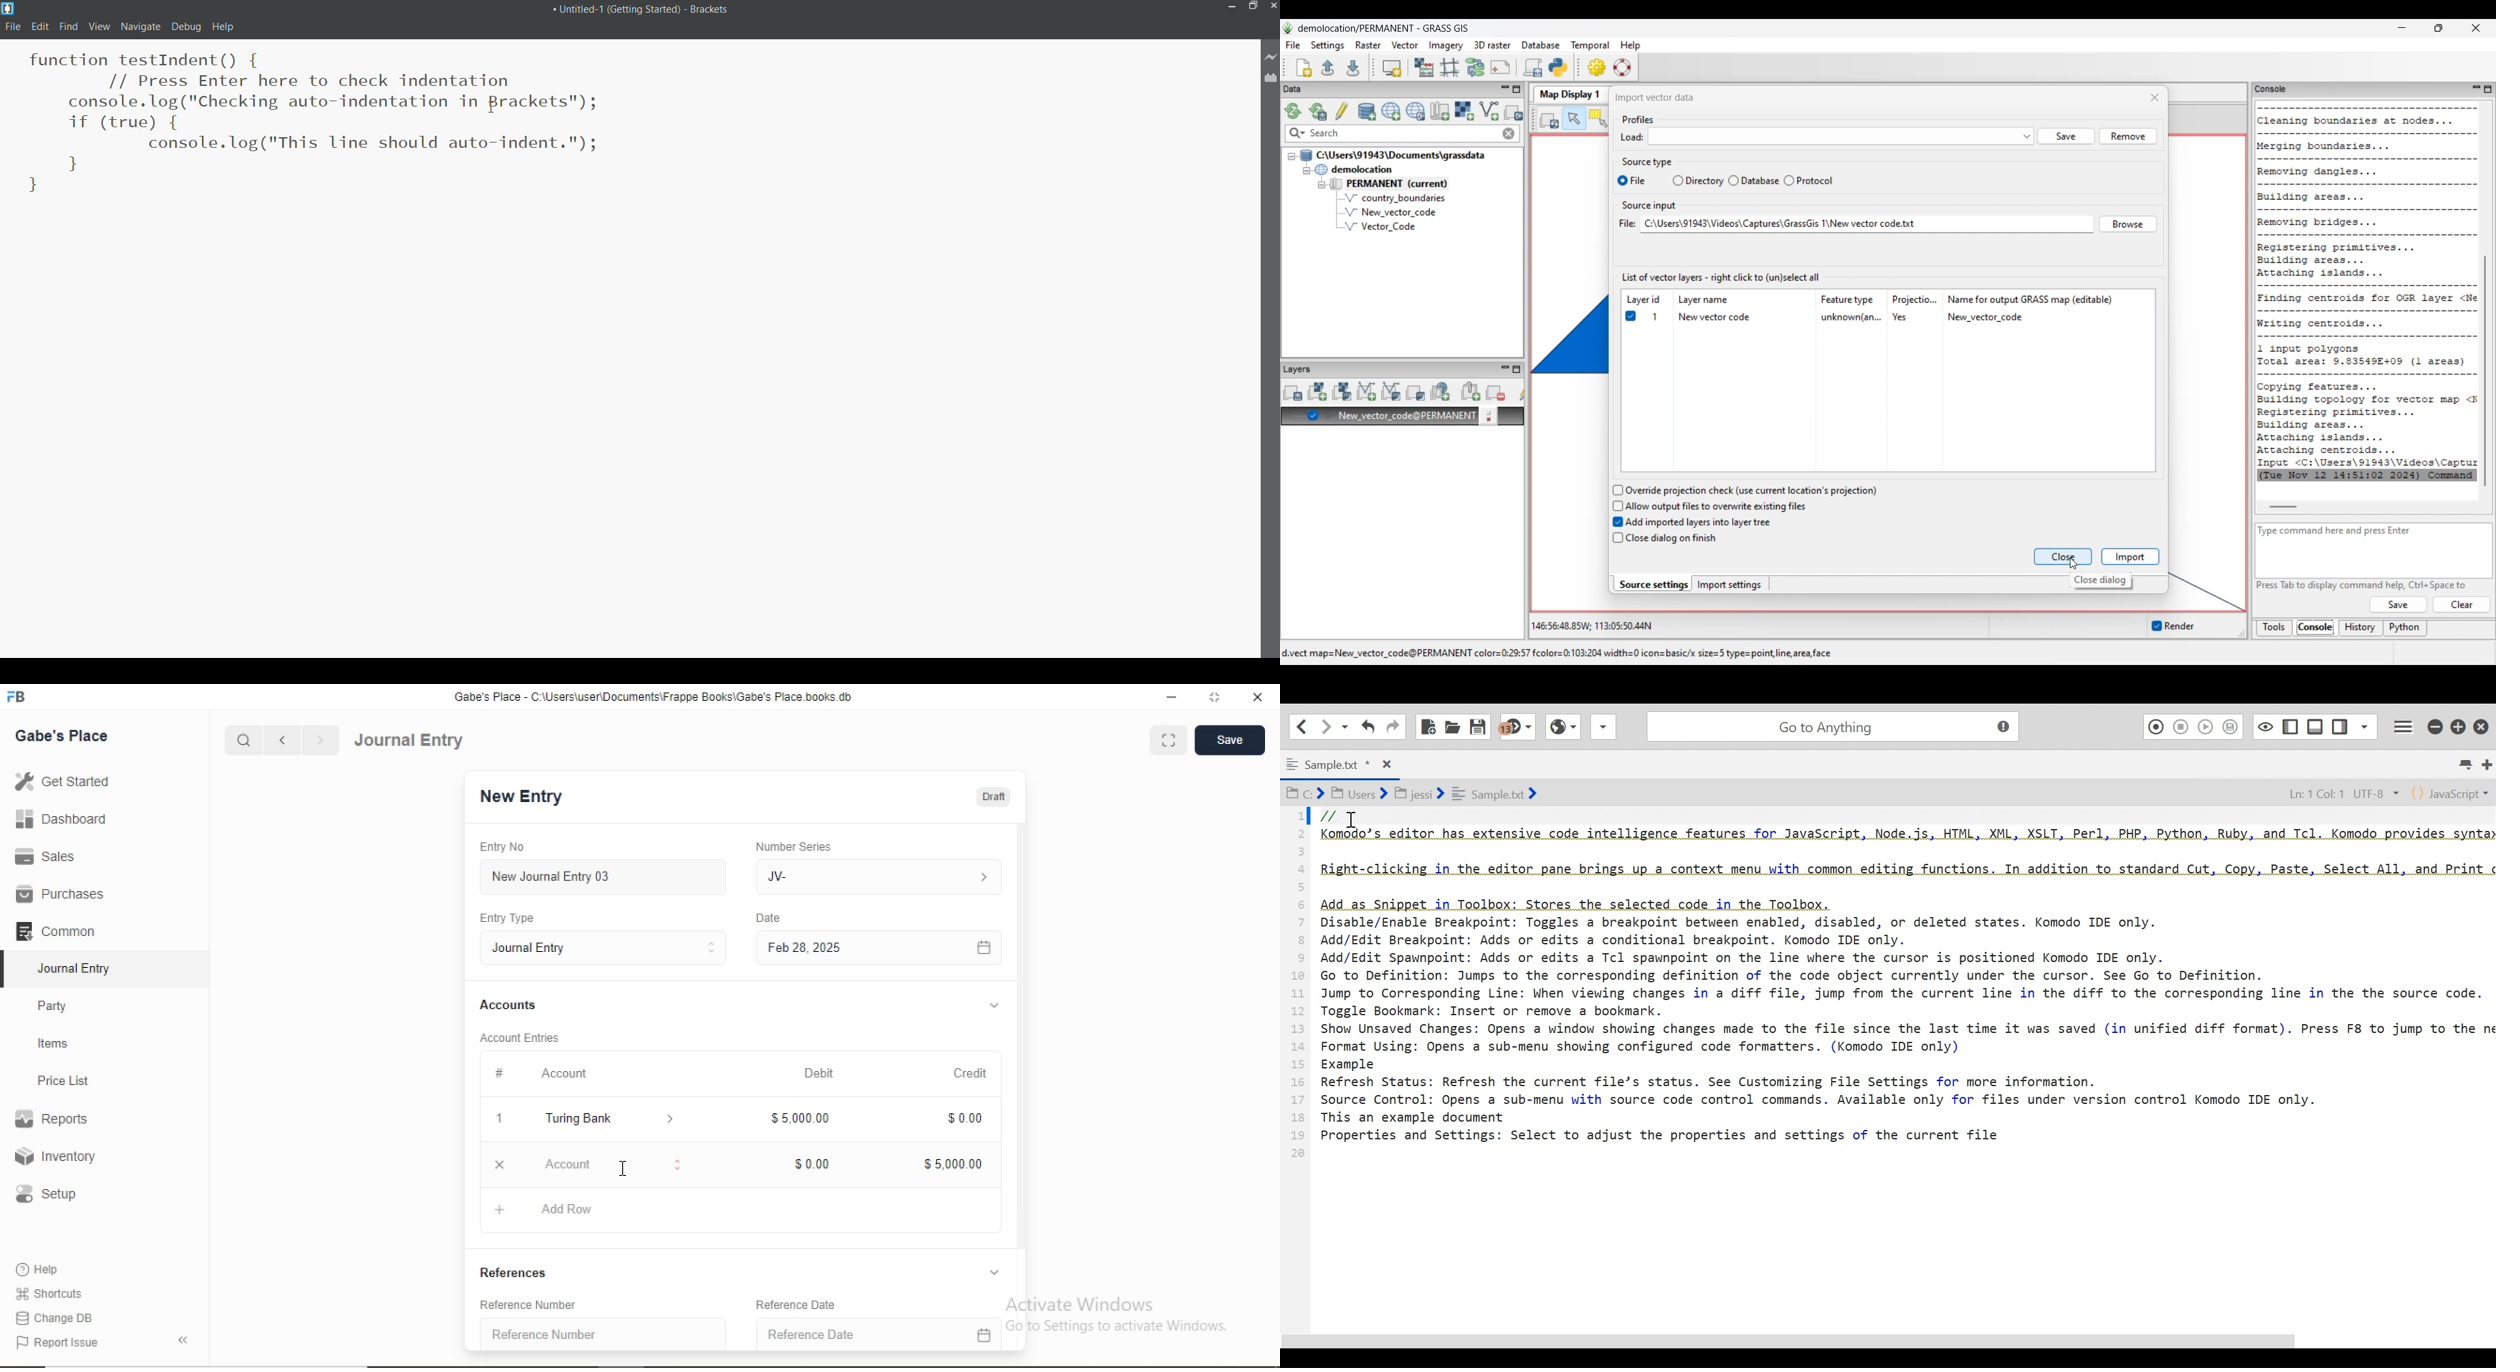 Image resolution: width=2520 pixels, height=1372 pixels. What do you see at coordinates (508, 1004) in the screenshot?
I see `Accounts` at bounding box center [508, 1004].